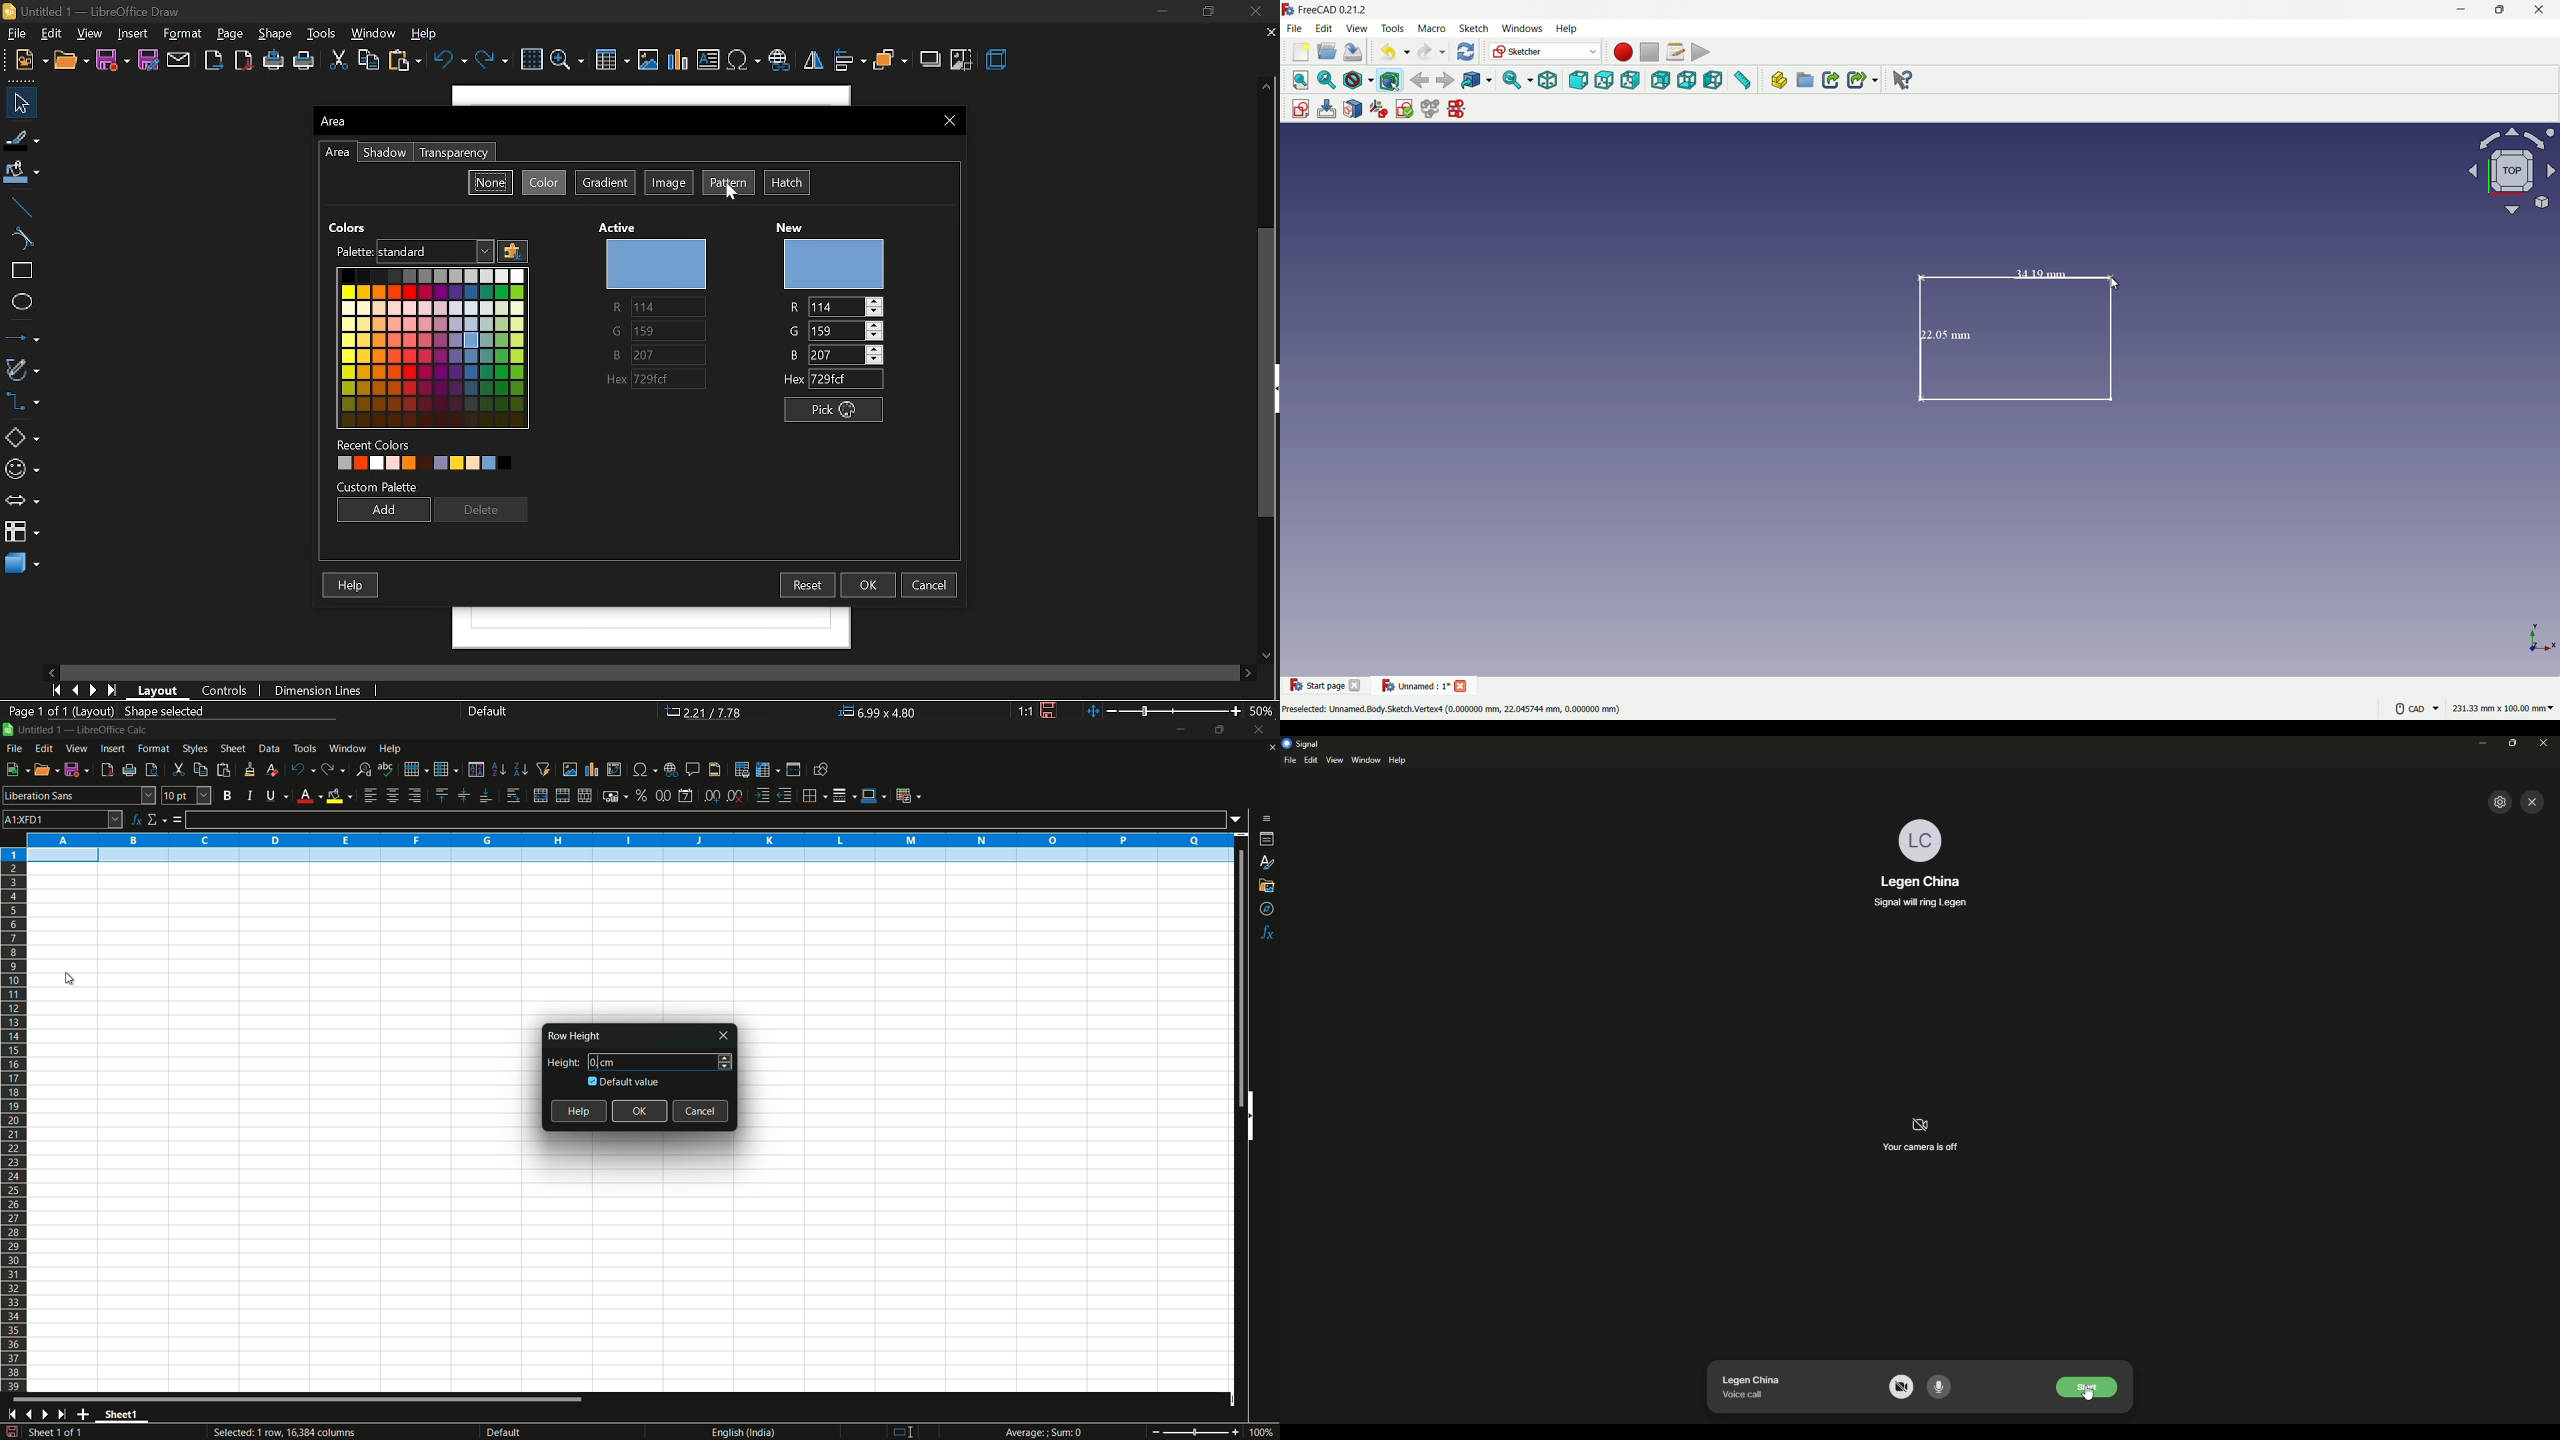 Image resolution: width=2576 pixels, height=1456 pixels. Describe the element at coordinates (1157, 13) in the screenshot. I see `minimize` at that location.